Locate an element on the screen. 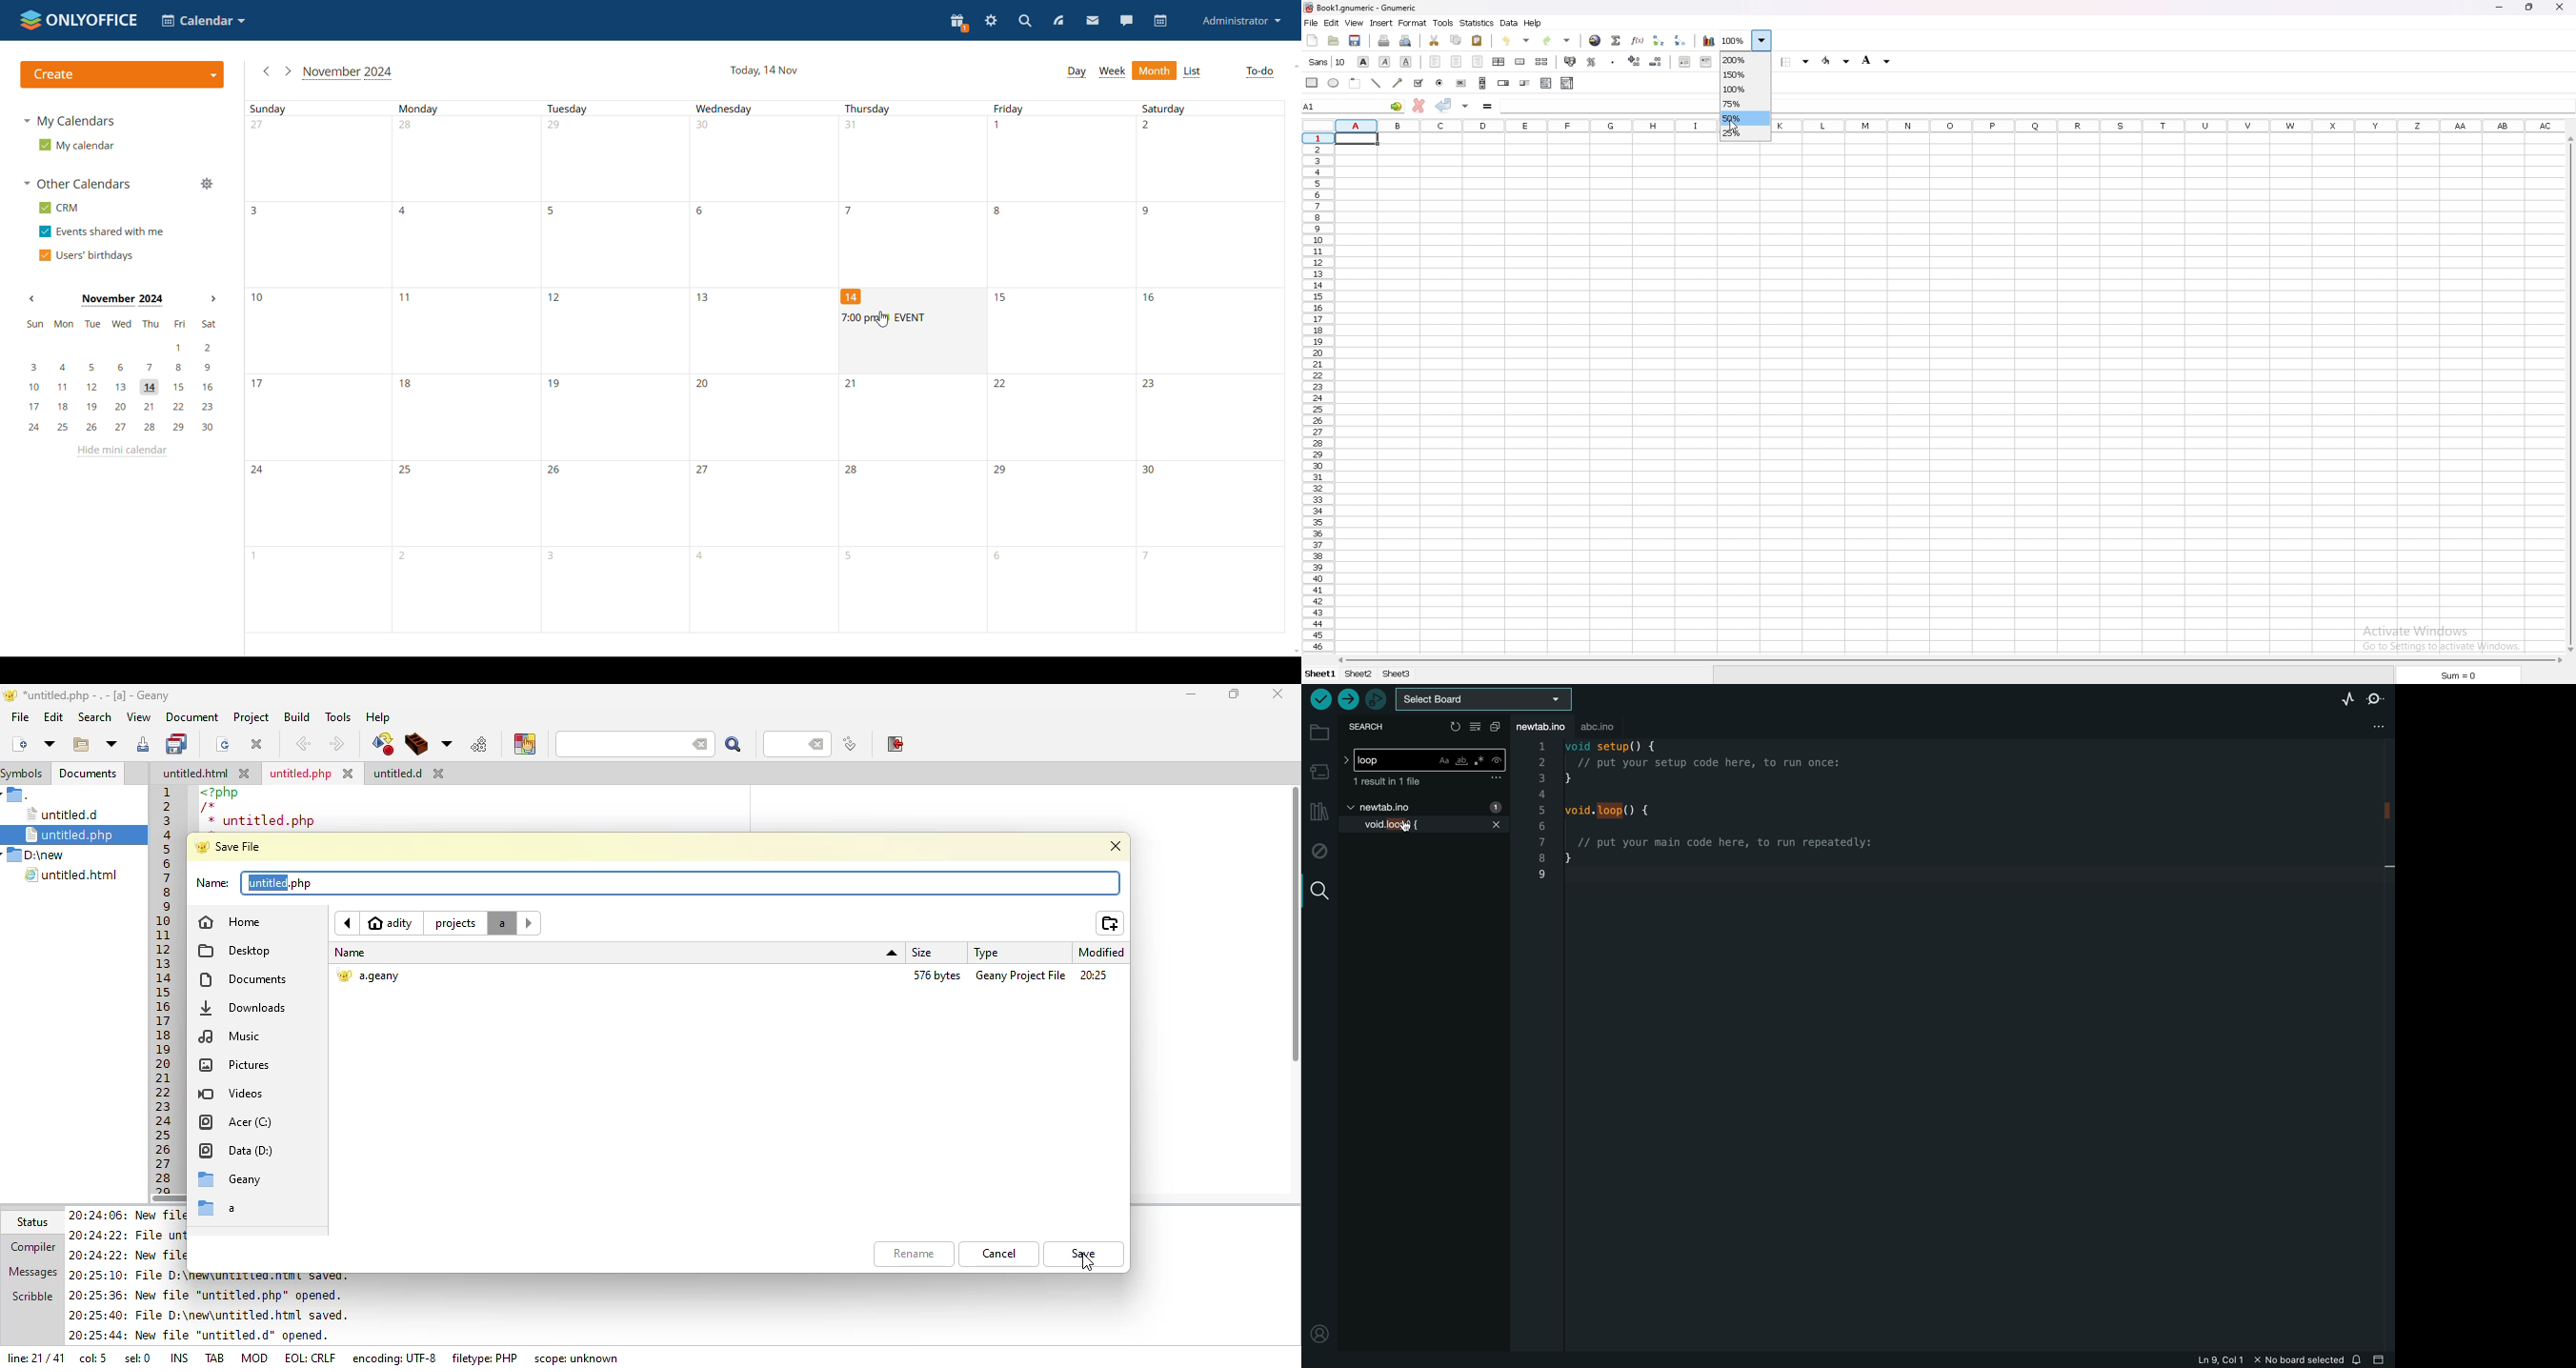 The height and width of the screenshot is (1372, 2576). underline is located at coordinates (1406, 62).